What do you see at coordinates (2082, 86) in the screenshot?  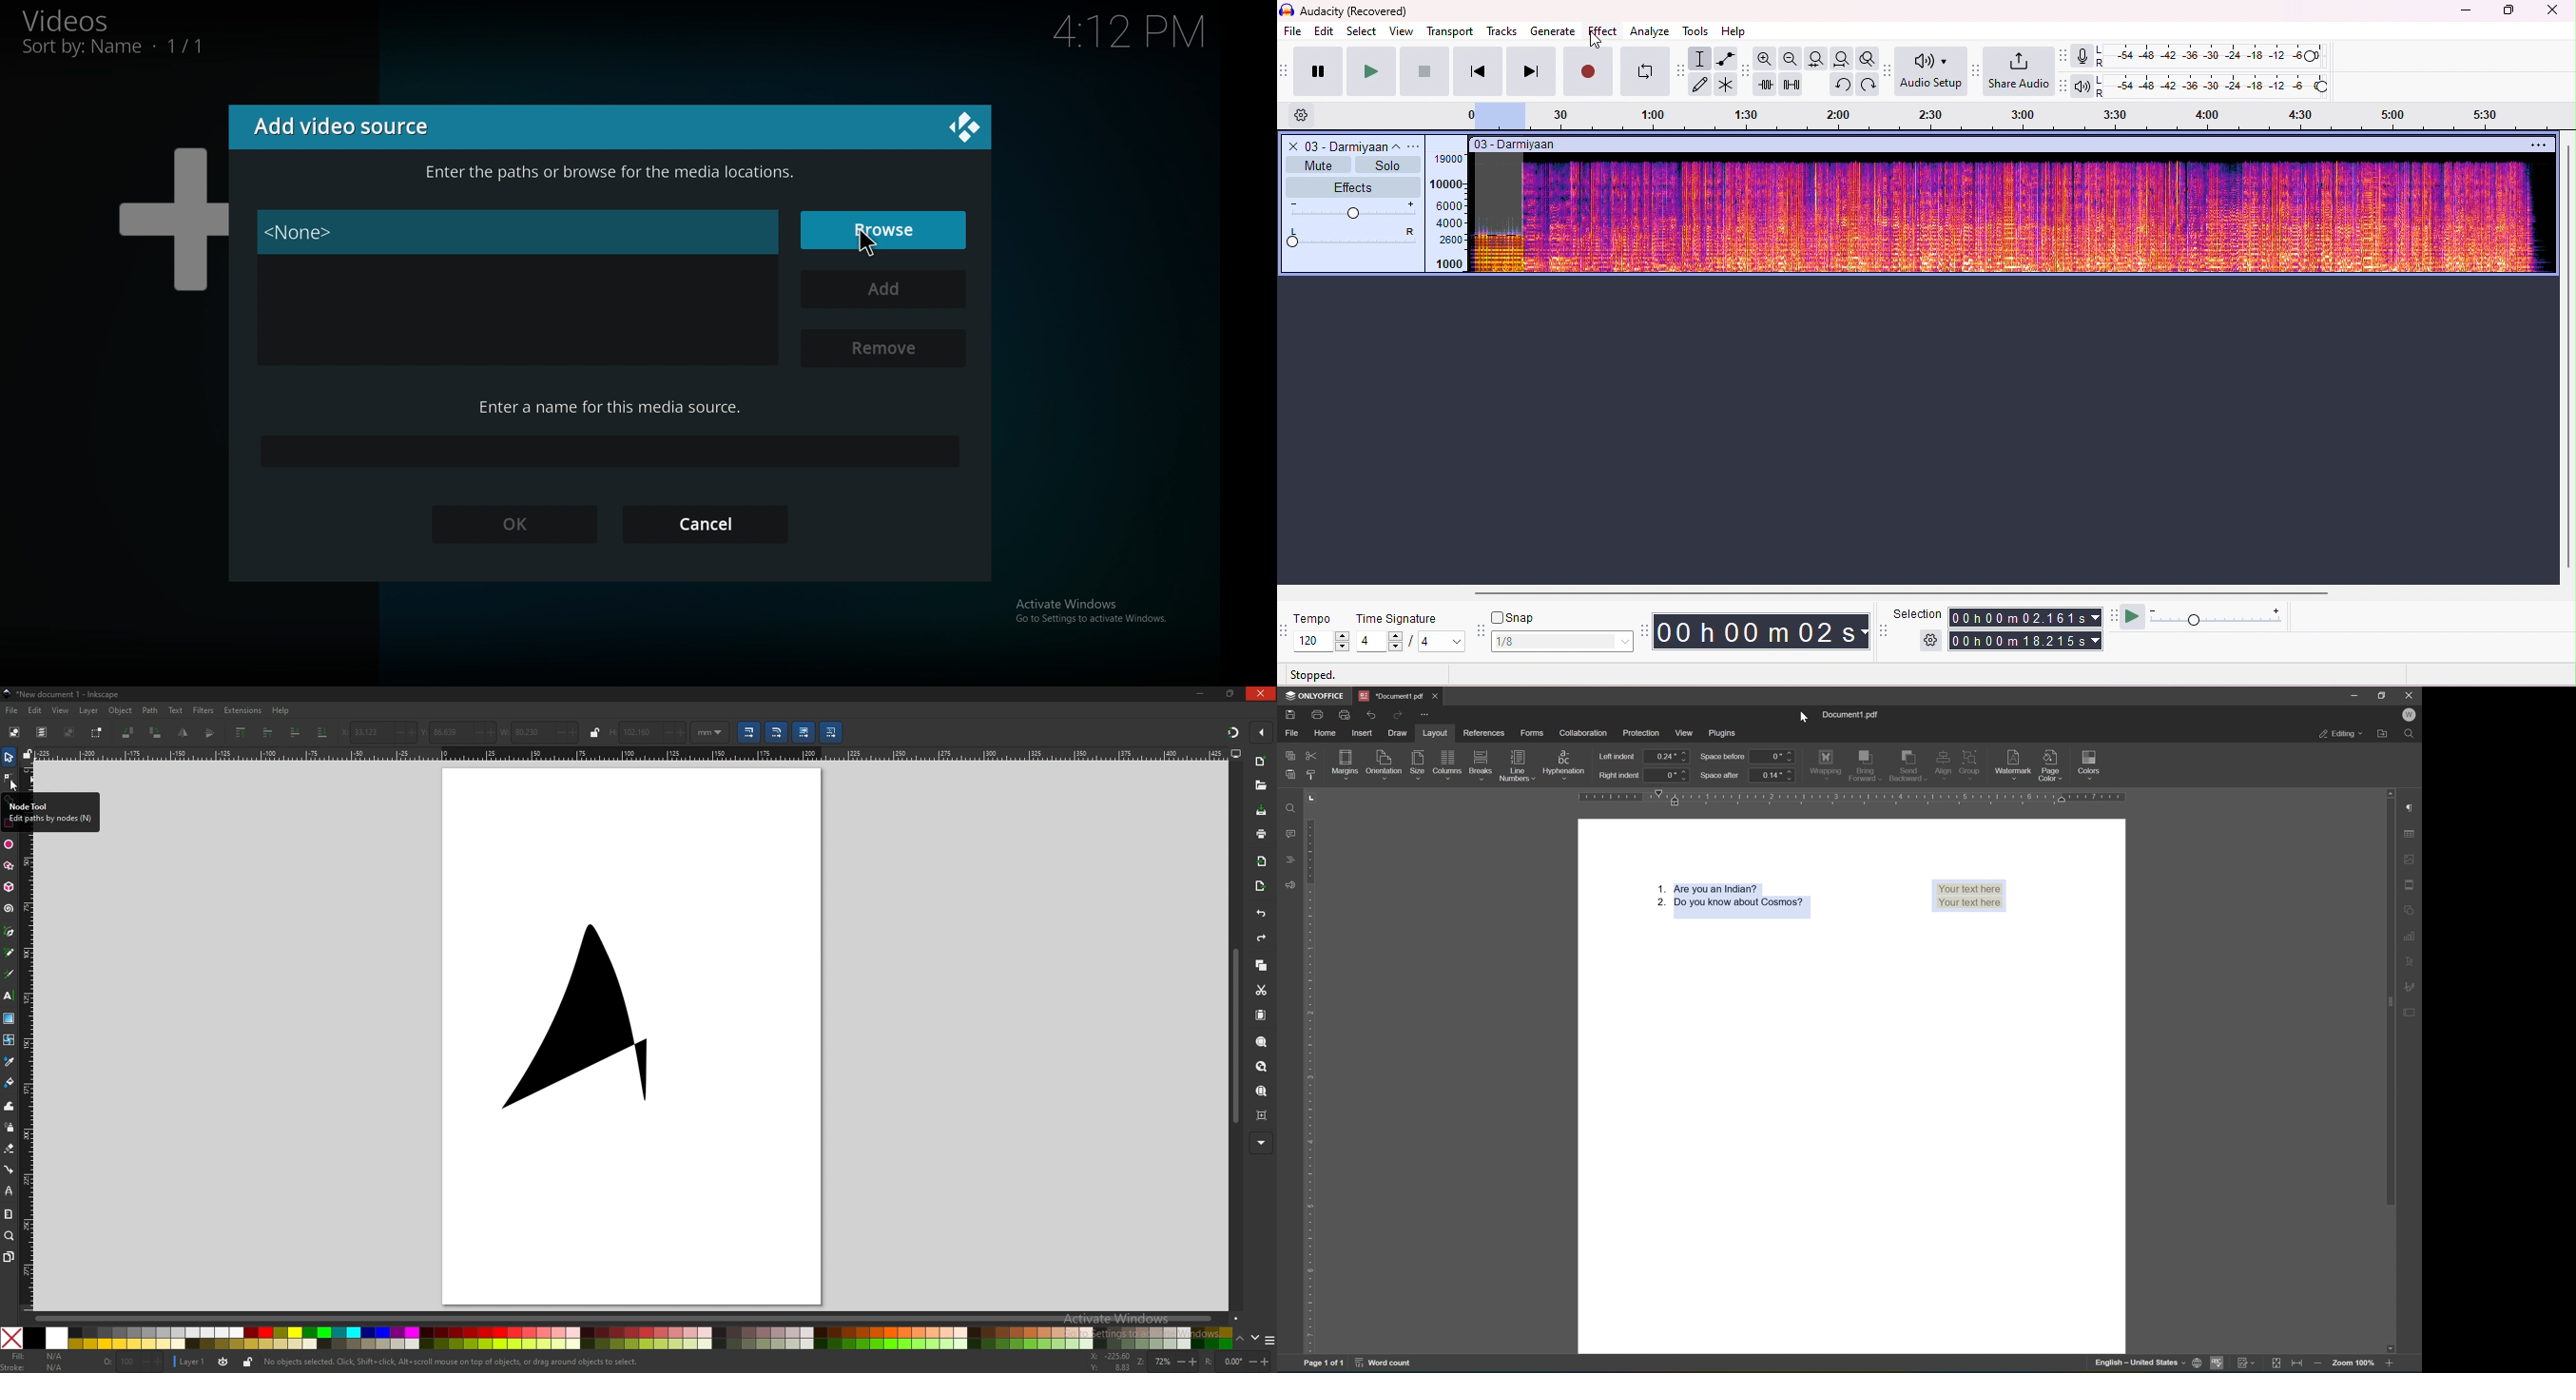 I see `playback meter` at bounding box center [2082, 86].